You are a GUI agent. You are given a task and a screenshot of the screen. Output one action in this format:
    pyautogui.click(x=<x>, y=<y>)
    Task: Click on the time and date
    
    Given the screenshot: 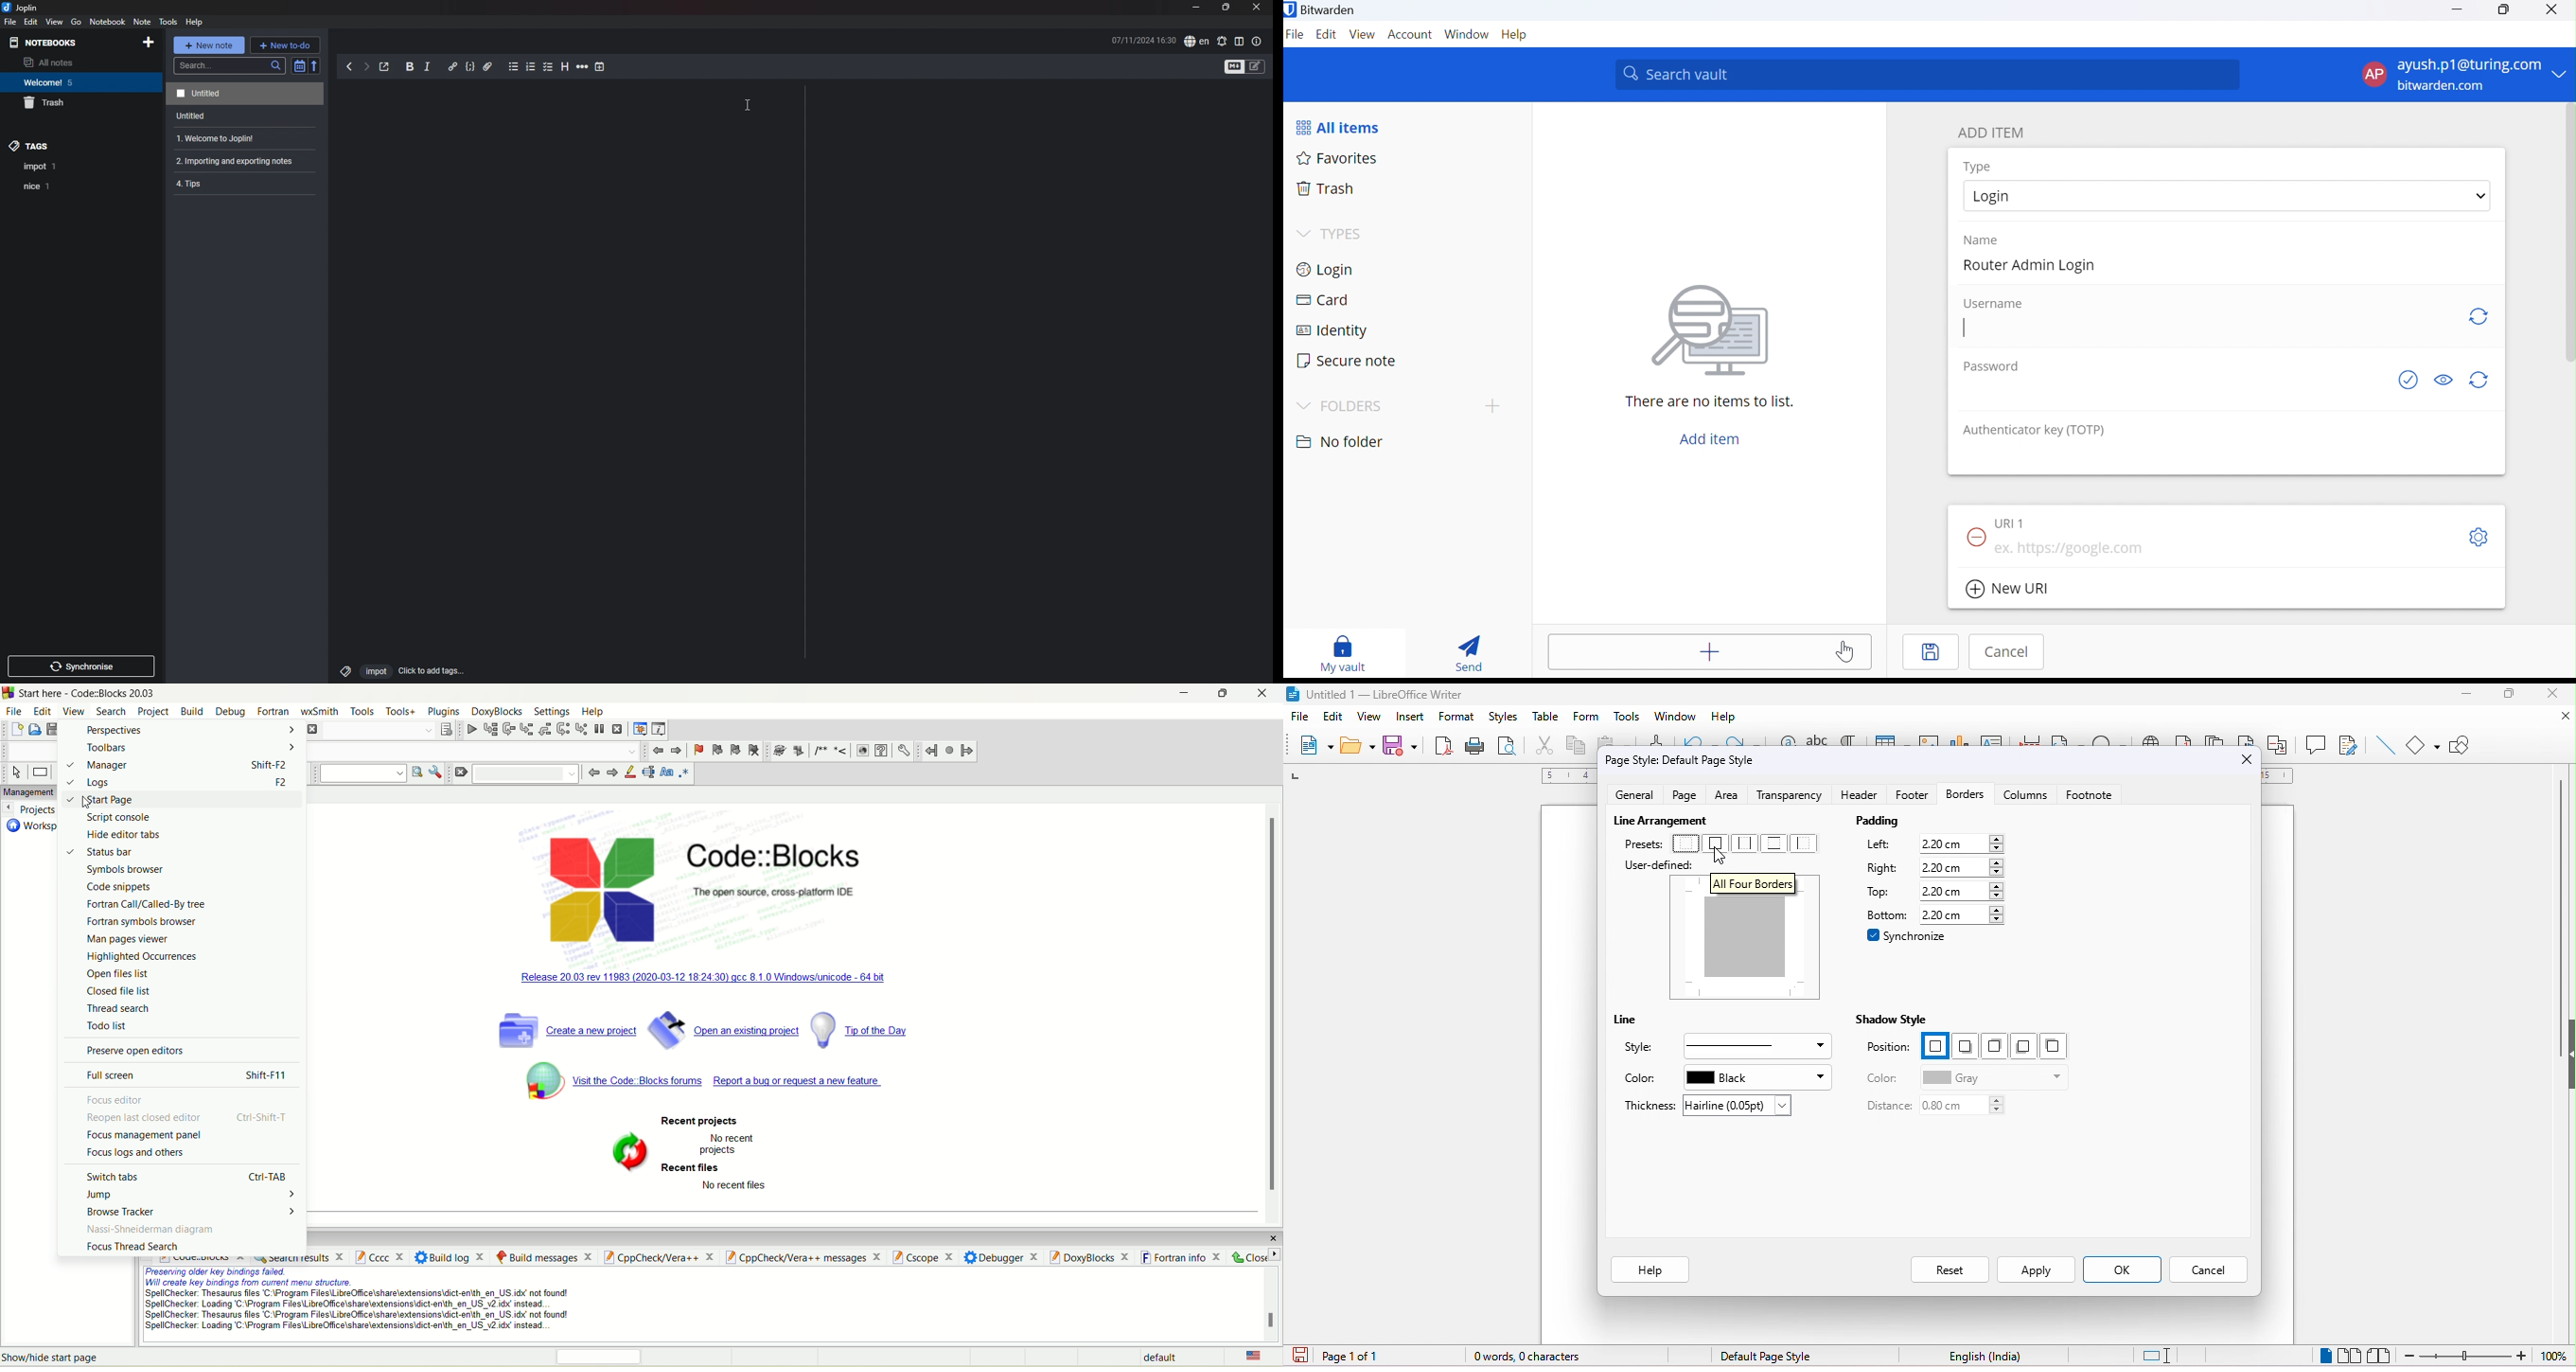 What is the action you would take?
    pyautogui.click(x=1144, y=40)
    